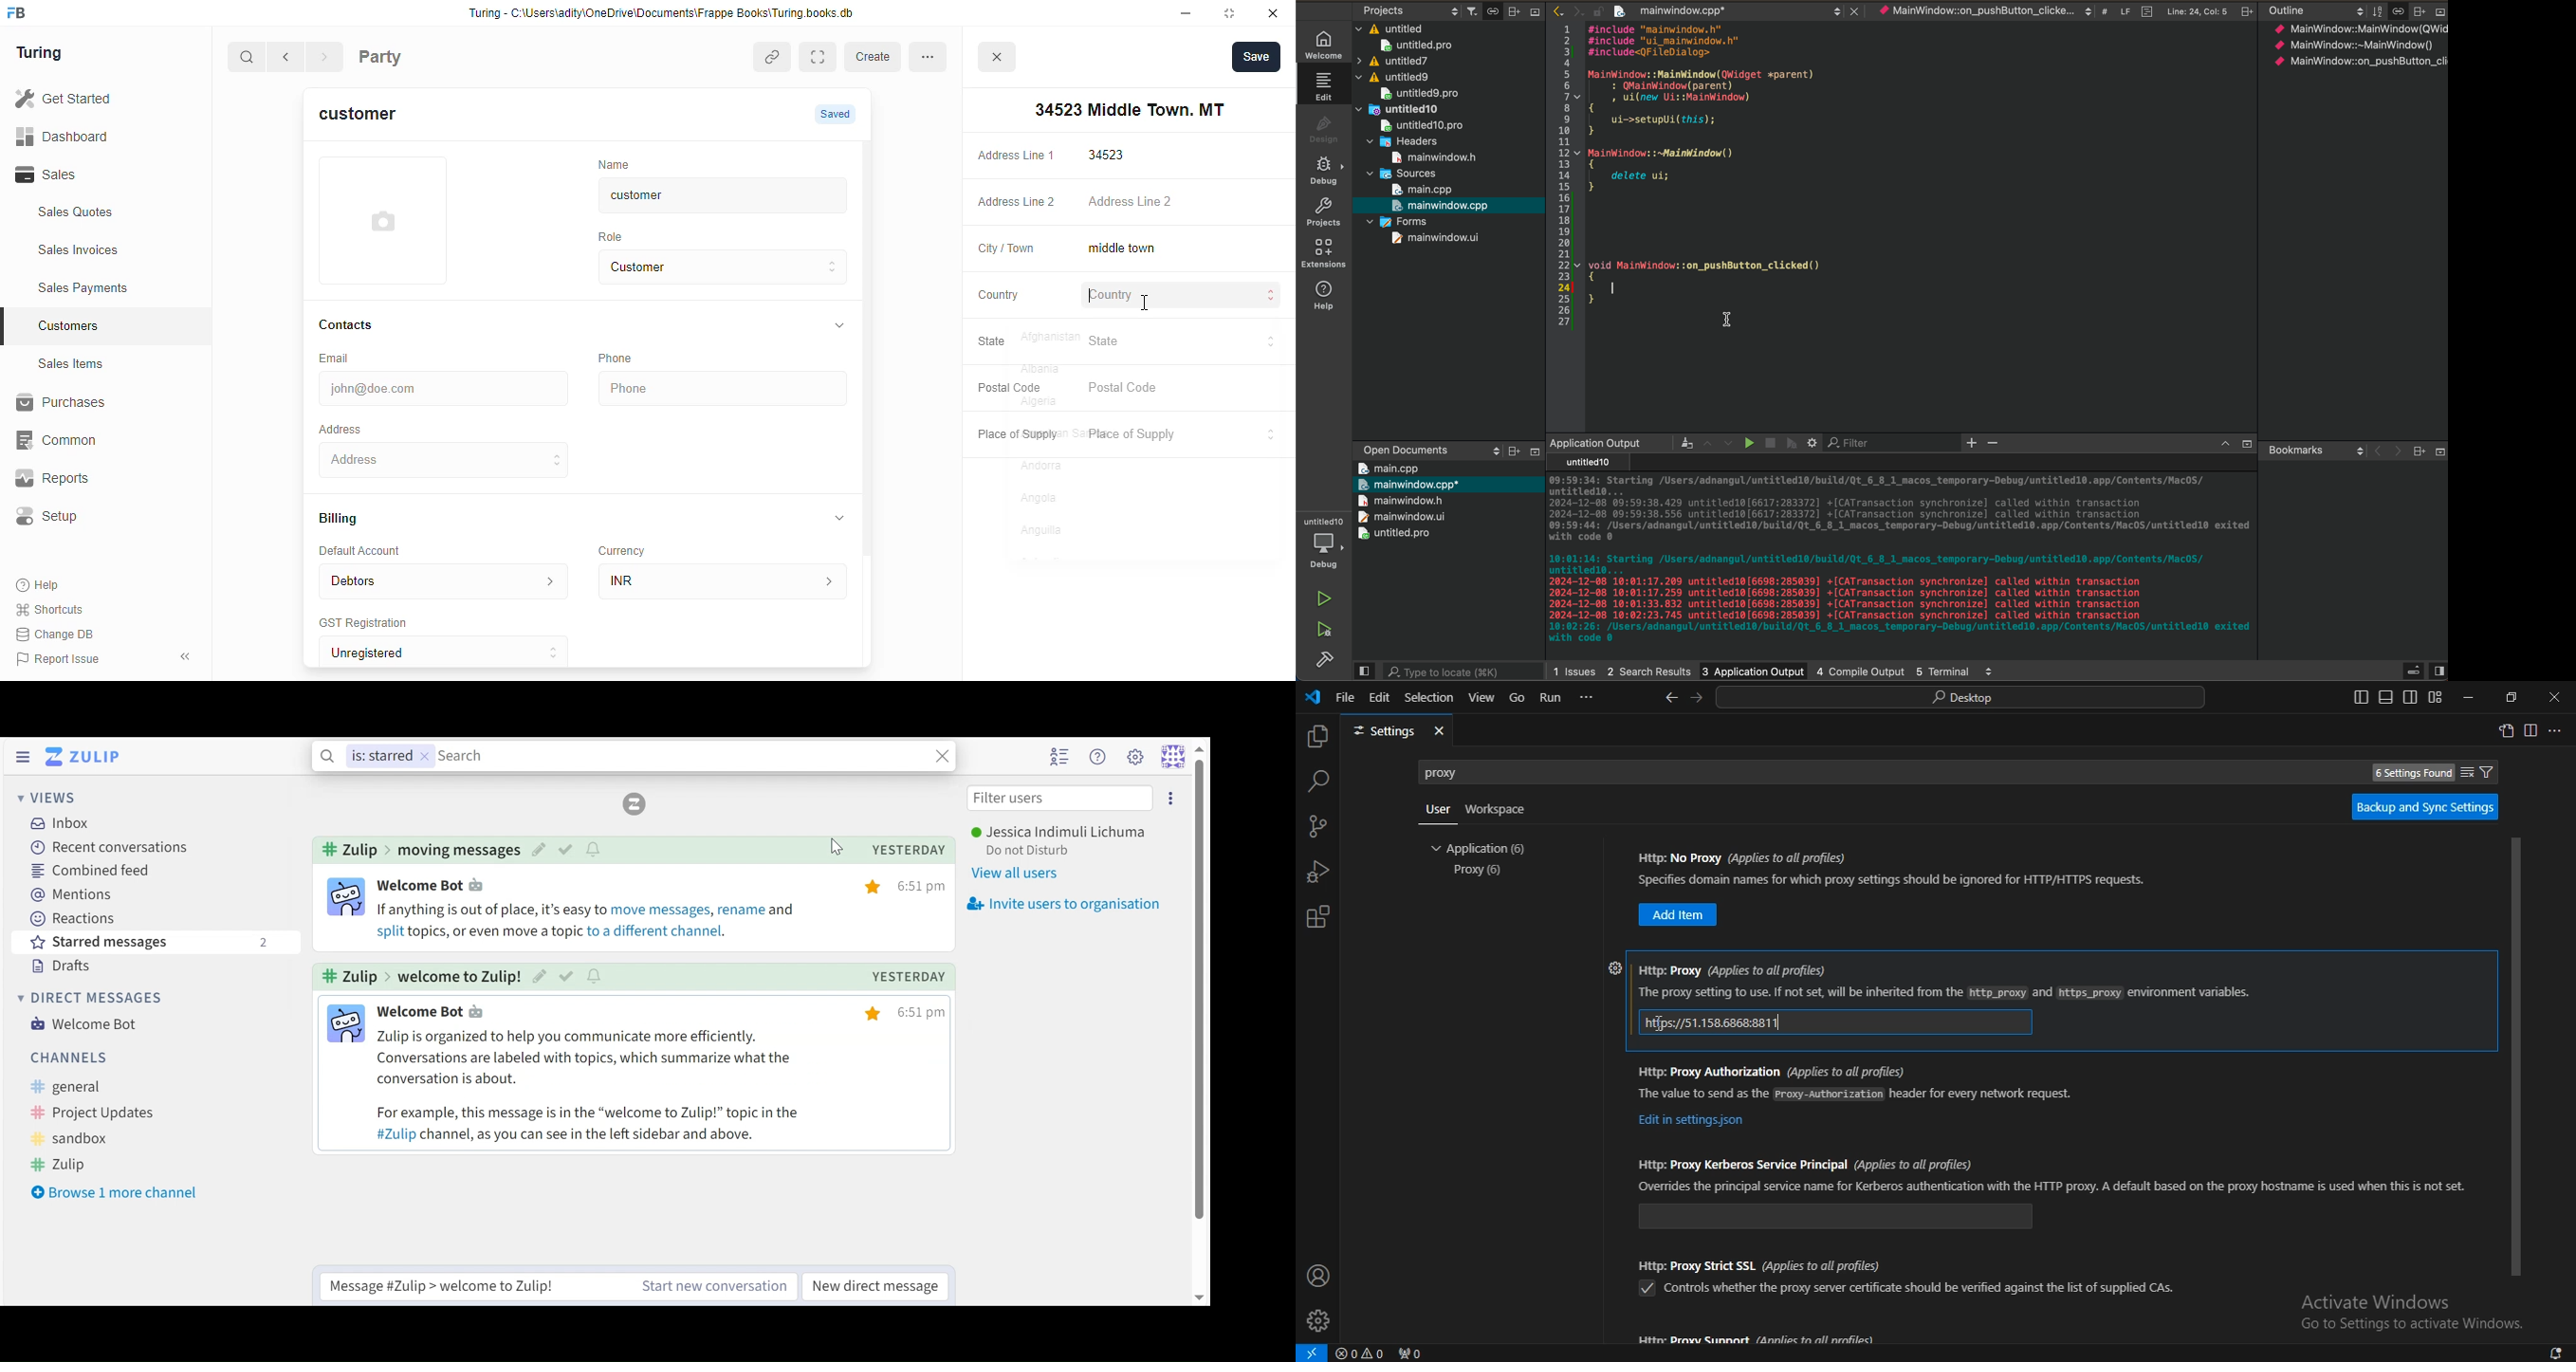 Image resolution: width=2576 pixels, height=1372 pixels. I want to click on Customer, so click(708, 267).